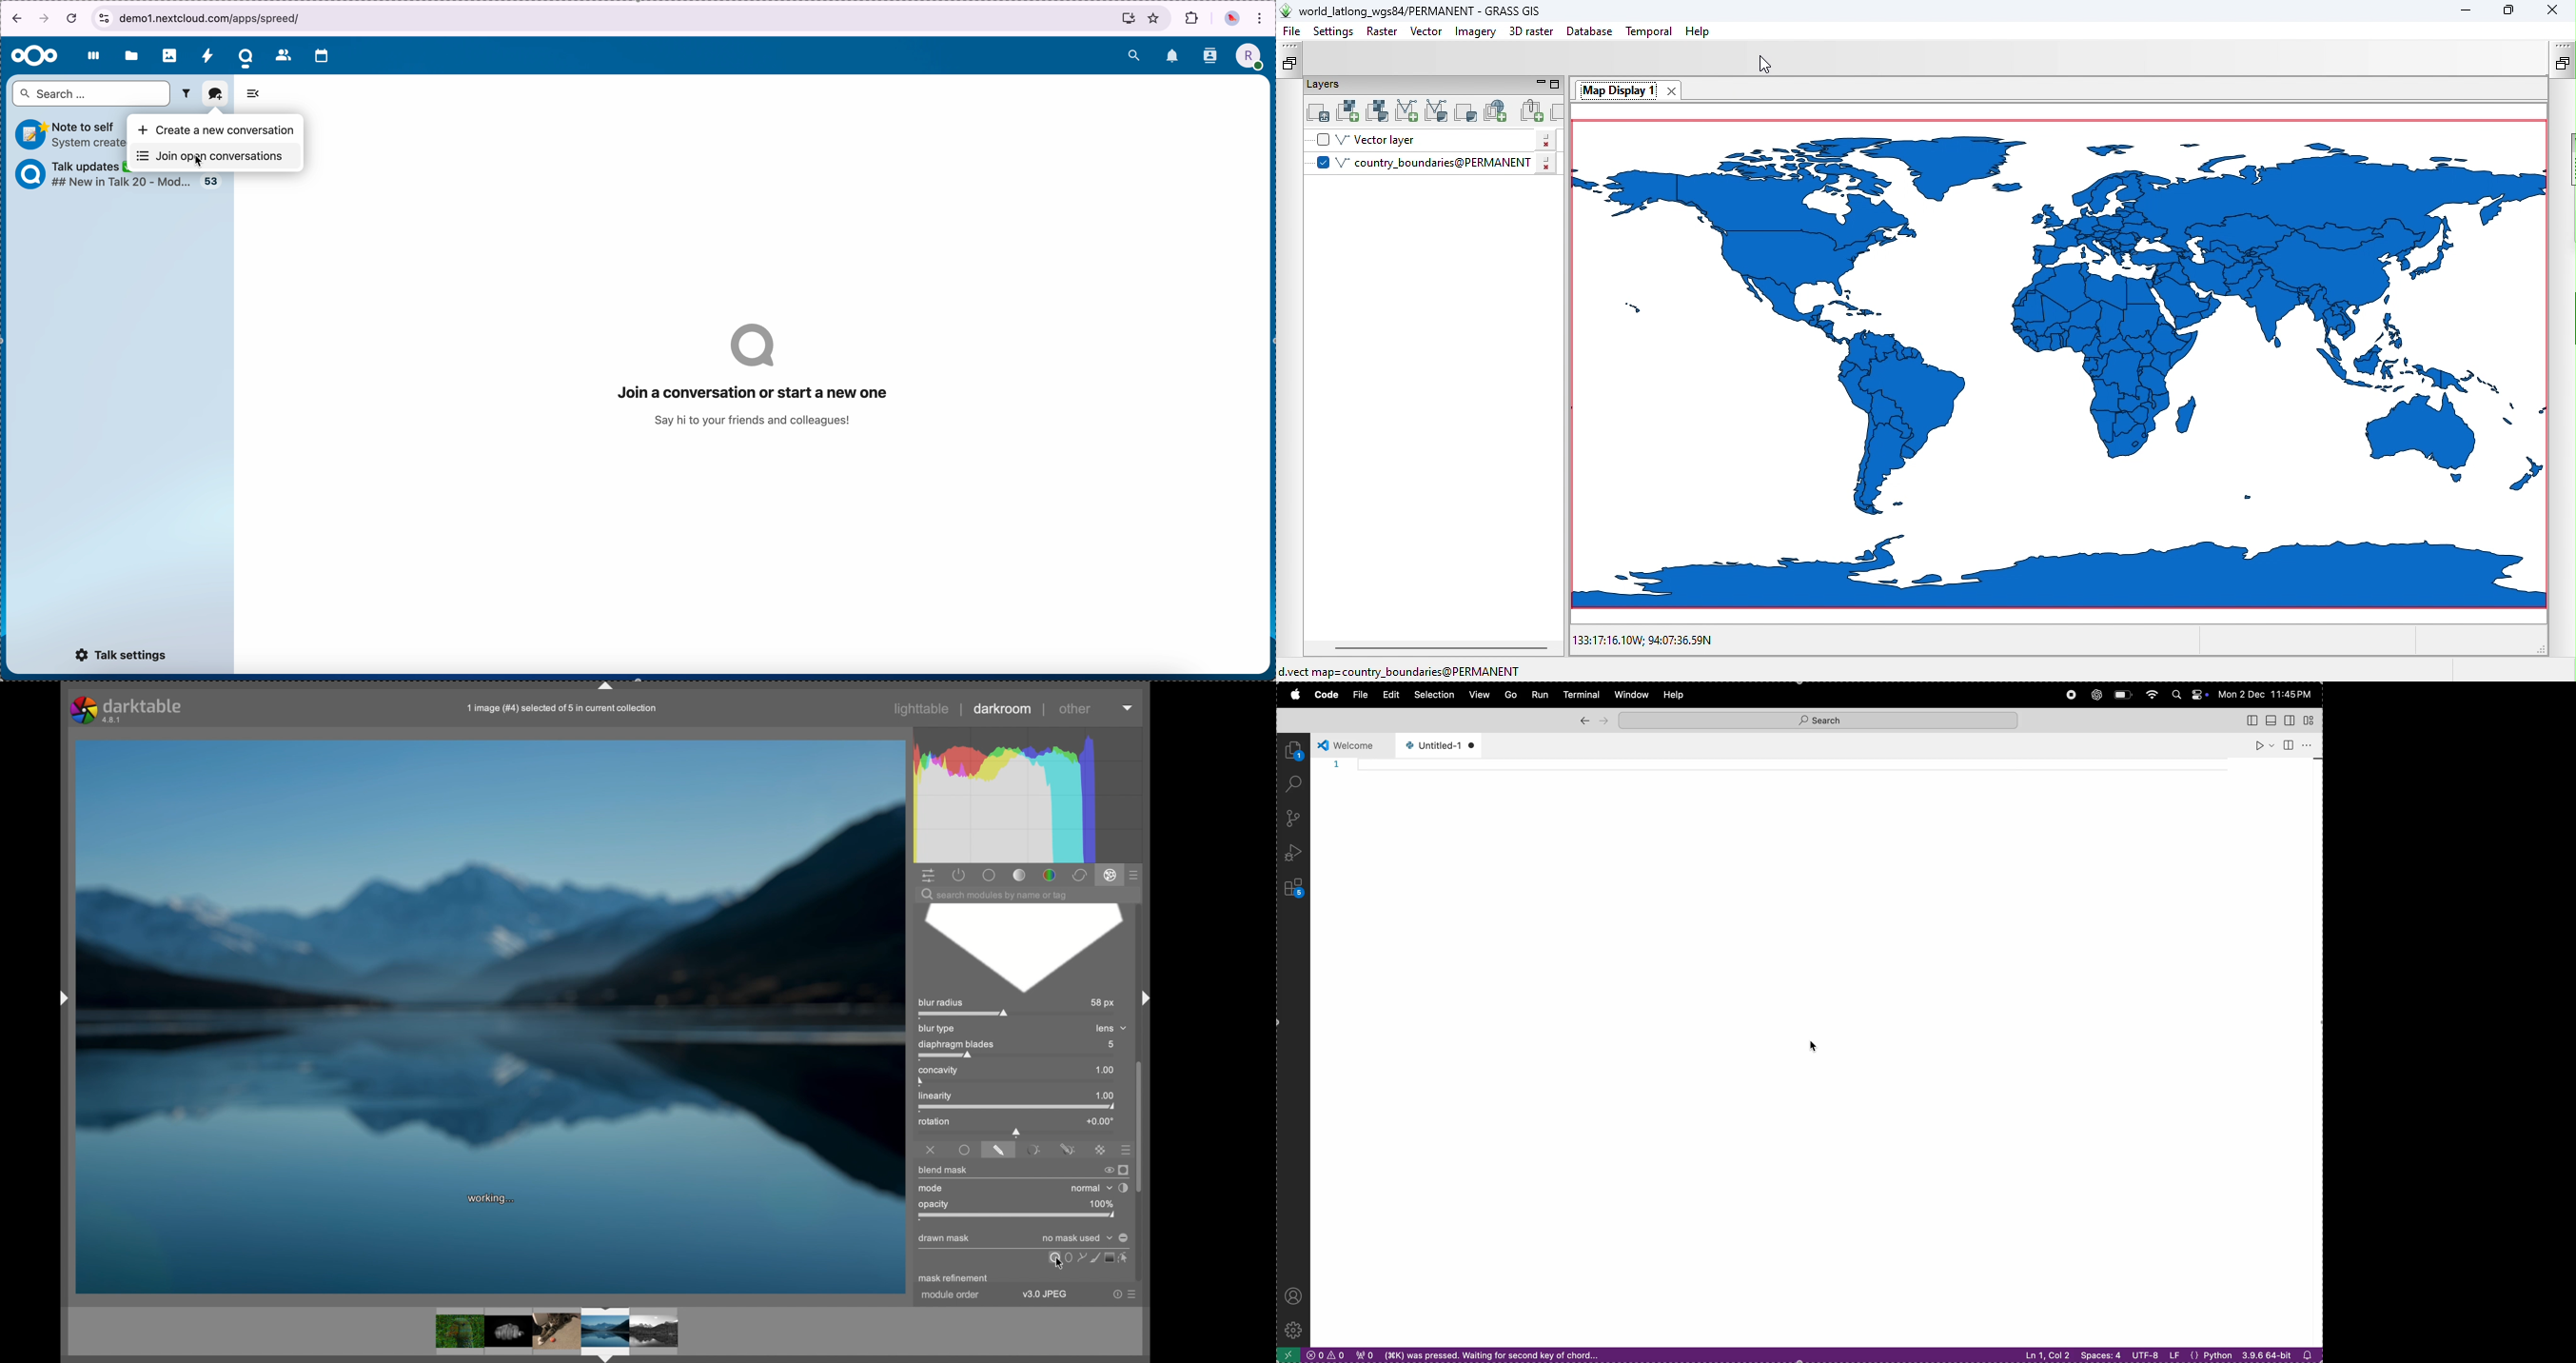  I want to click on talk settings, so click(120, 657).